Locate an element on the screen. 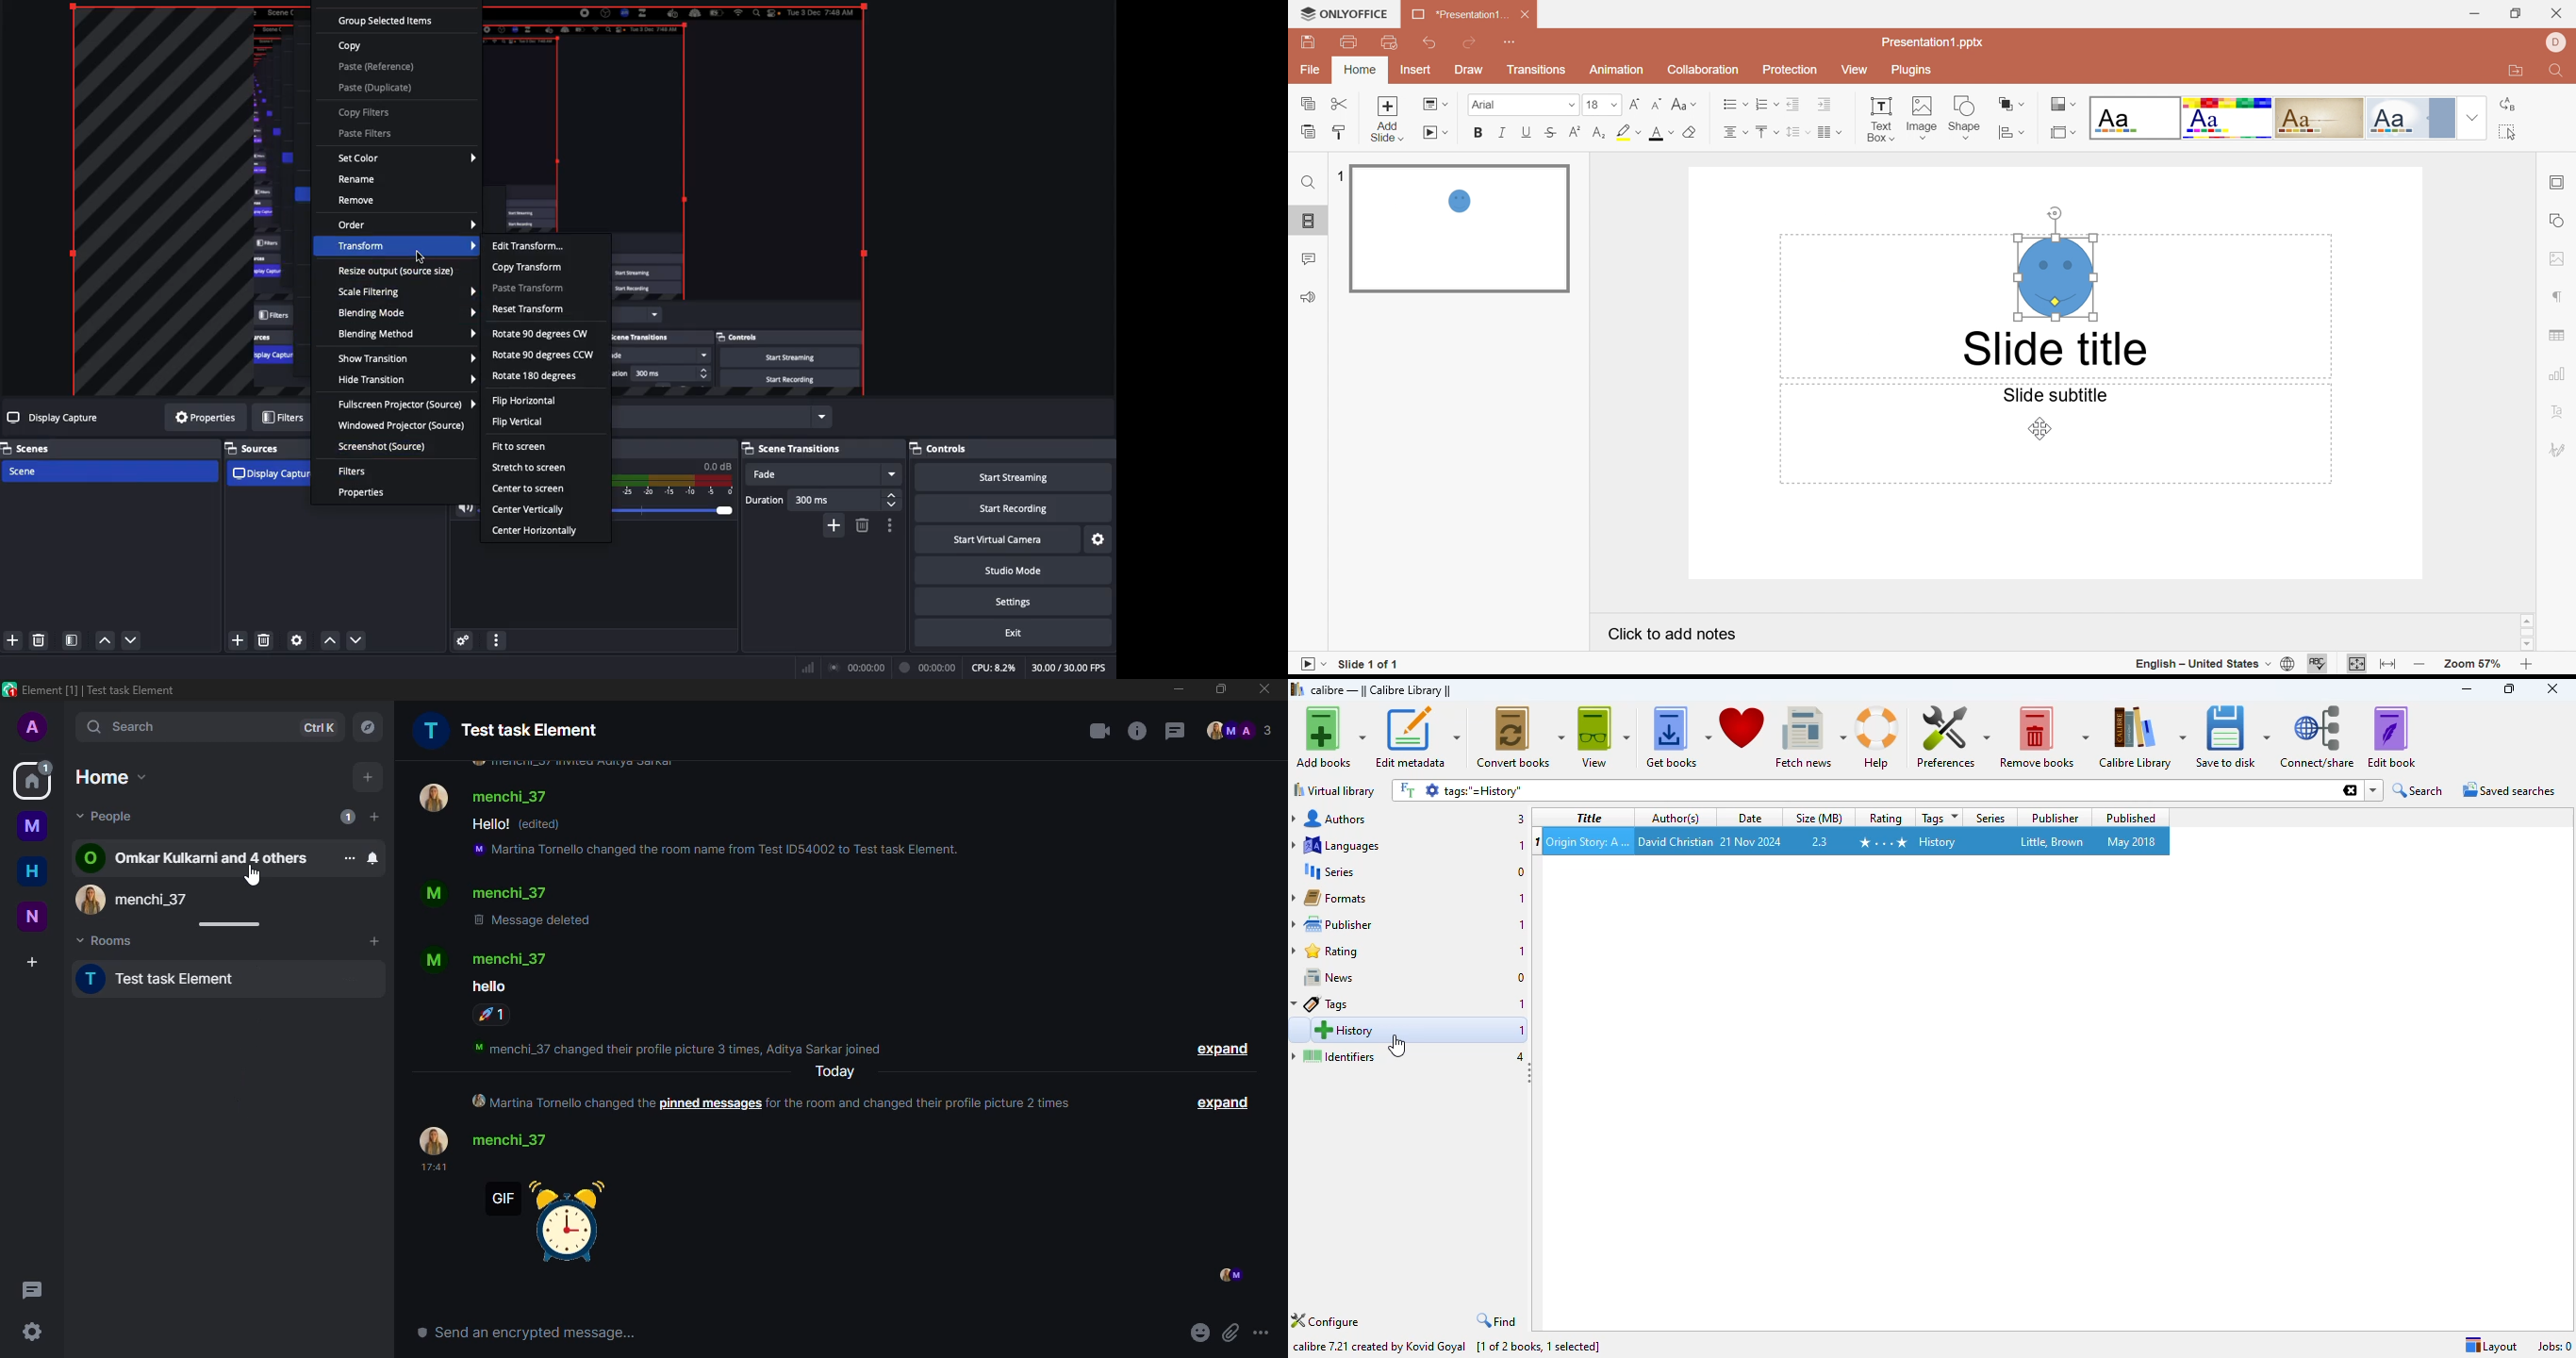  Display capture is located at coordinates (51, 420).